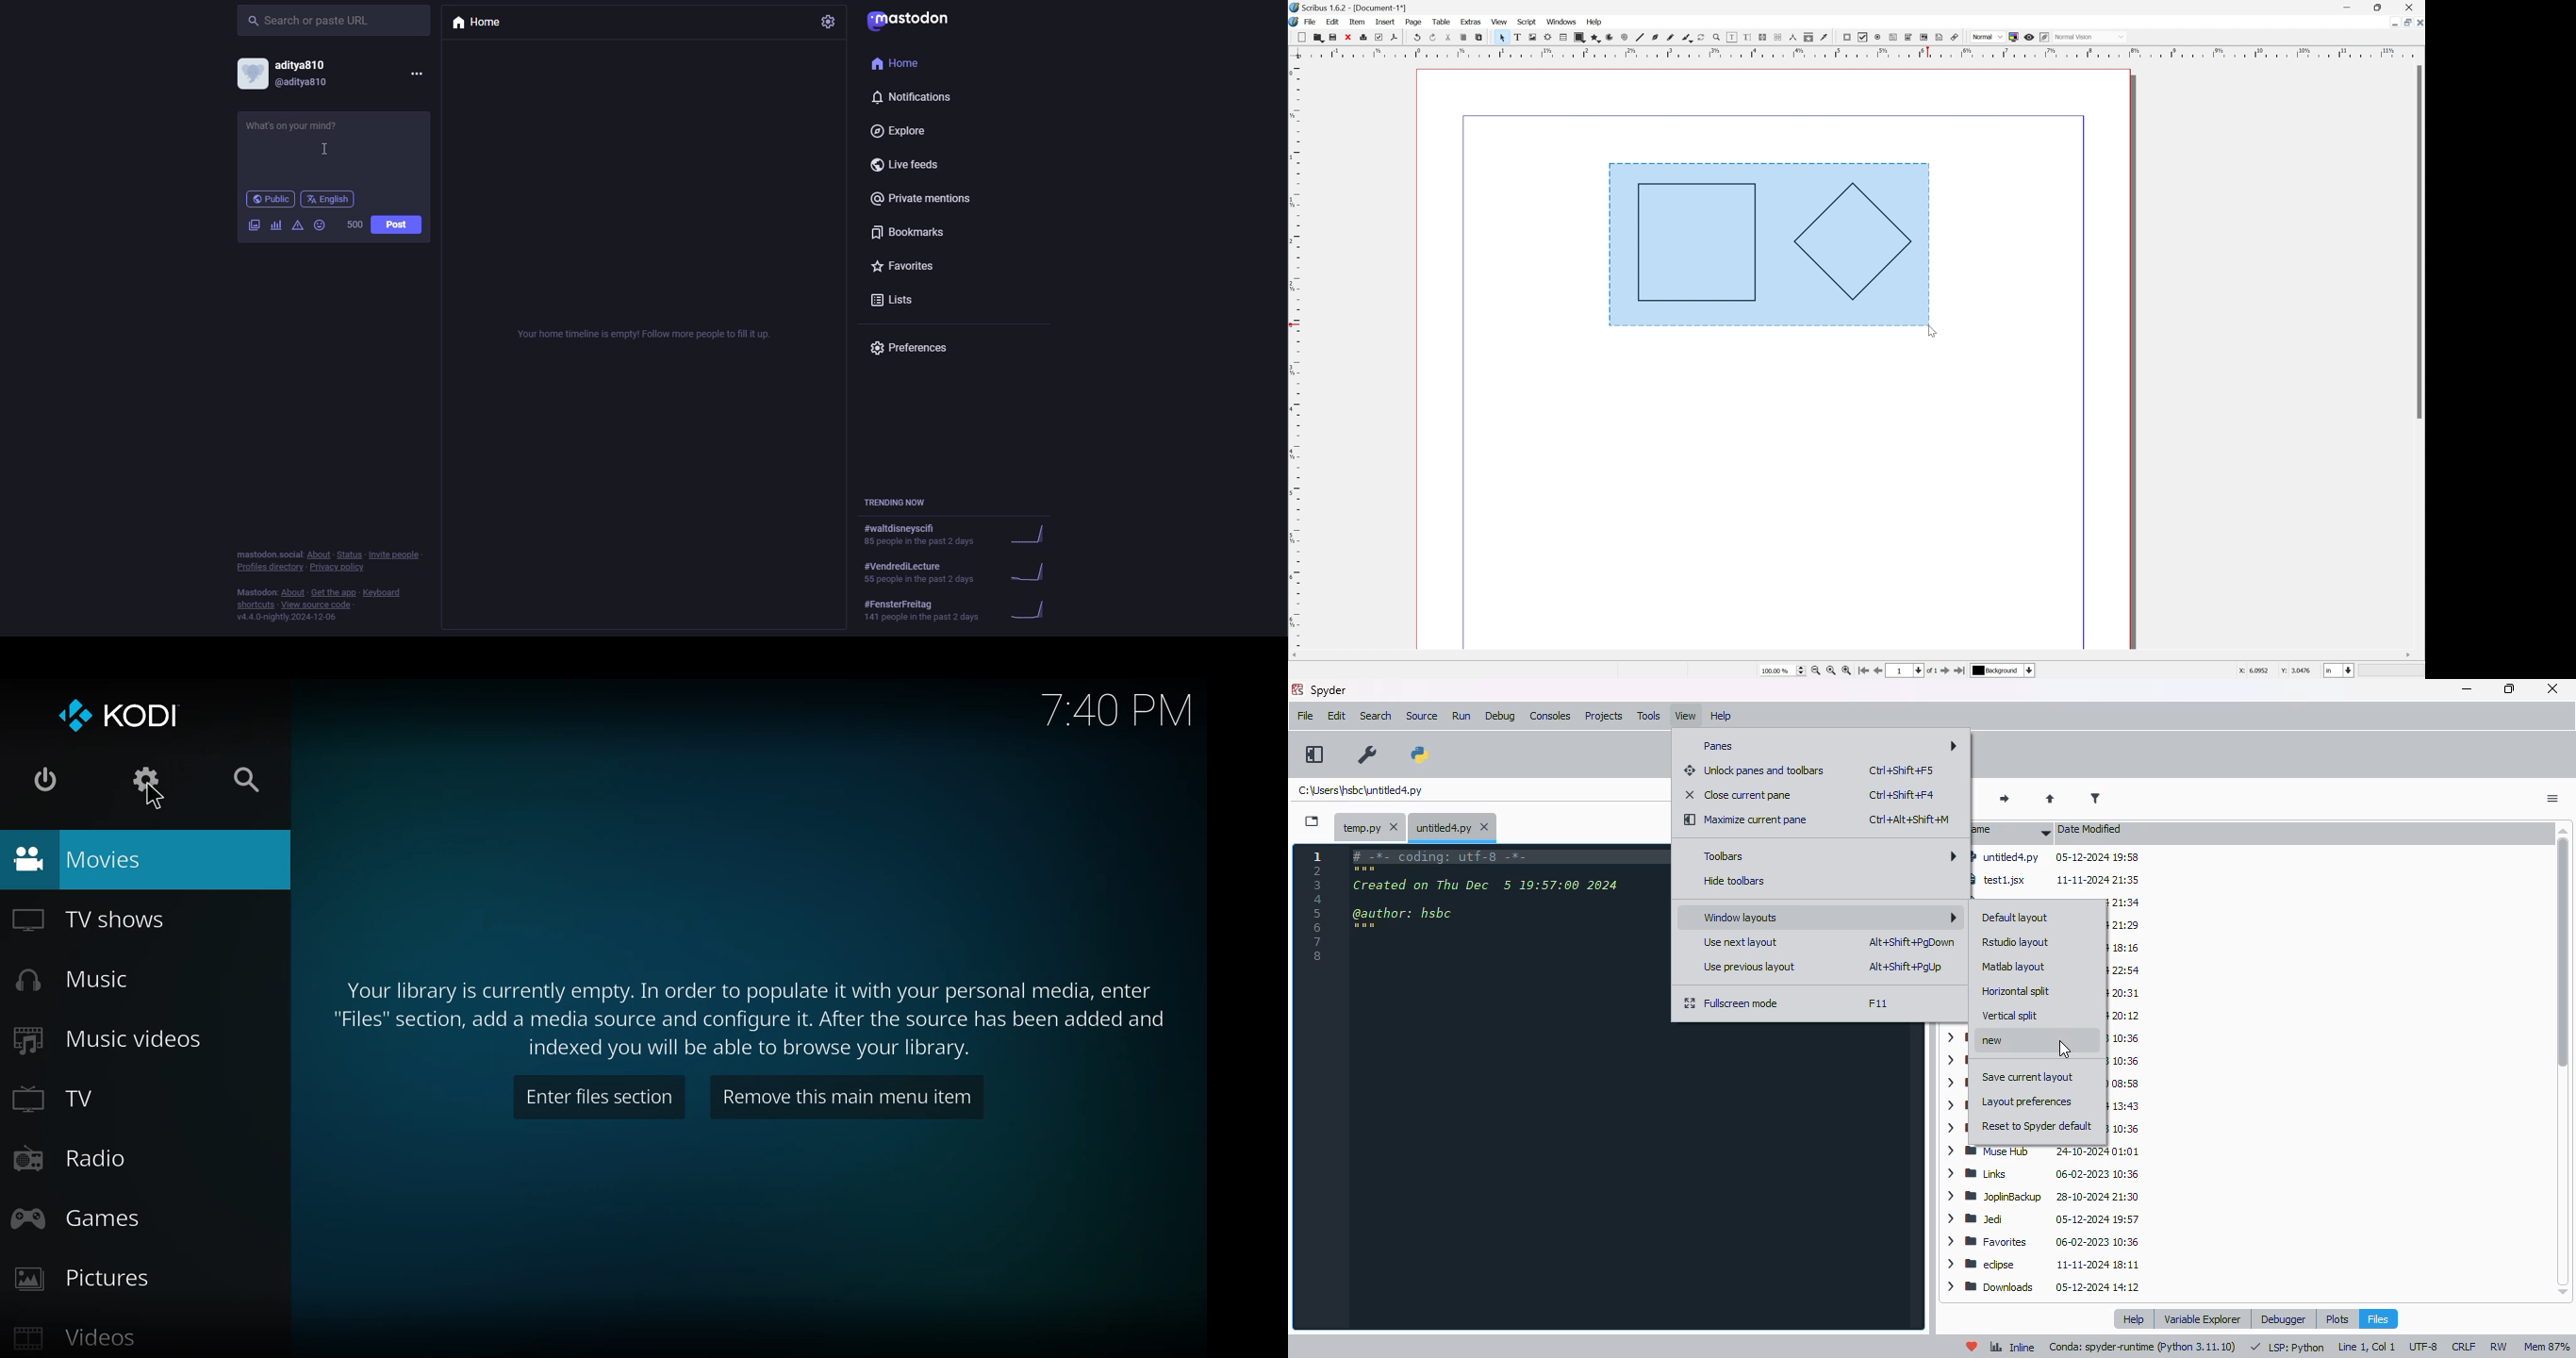 The image size is (2576, 1372). Describe the element at coordinates (1860, 671) in the screenshot. I see `Go to first page` at that location.